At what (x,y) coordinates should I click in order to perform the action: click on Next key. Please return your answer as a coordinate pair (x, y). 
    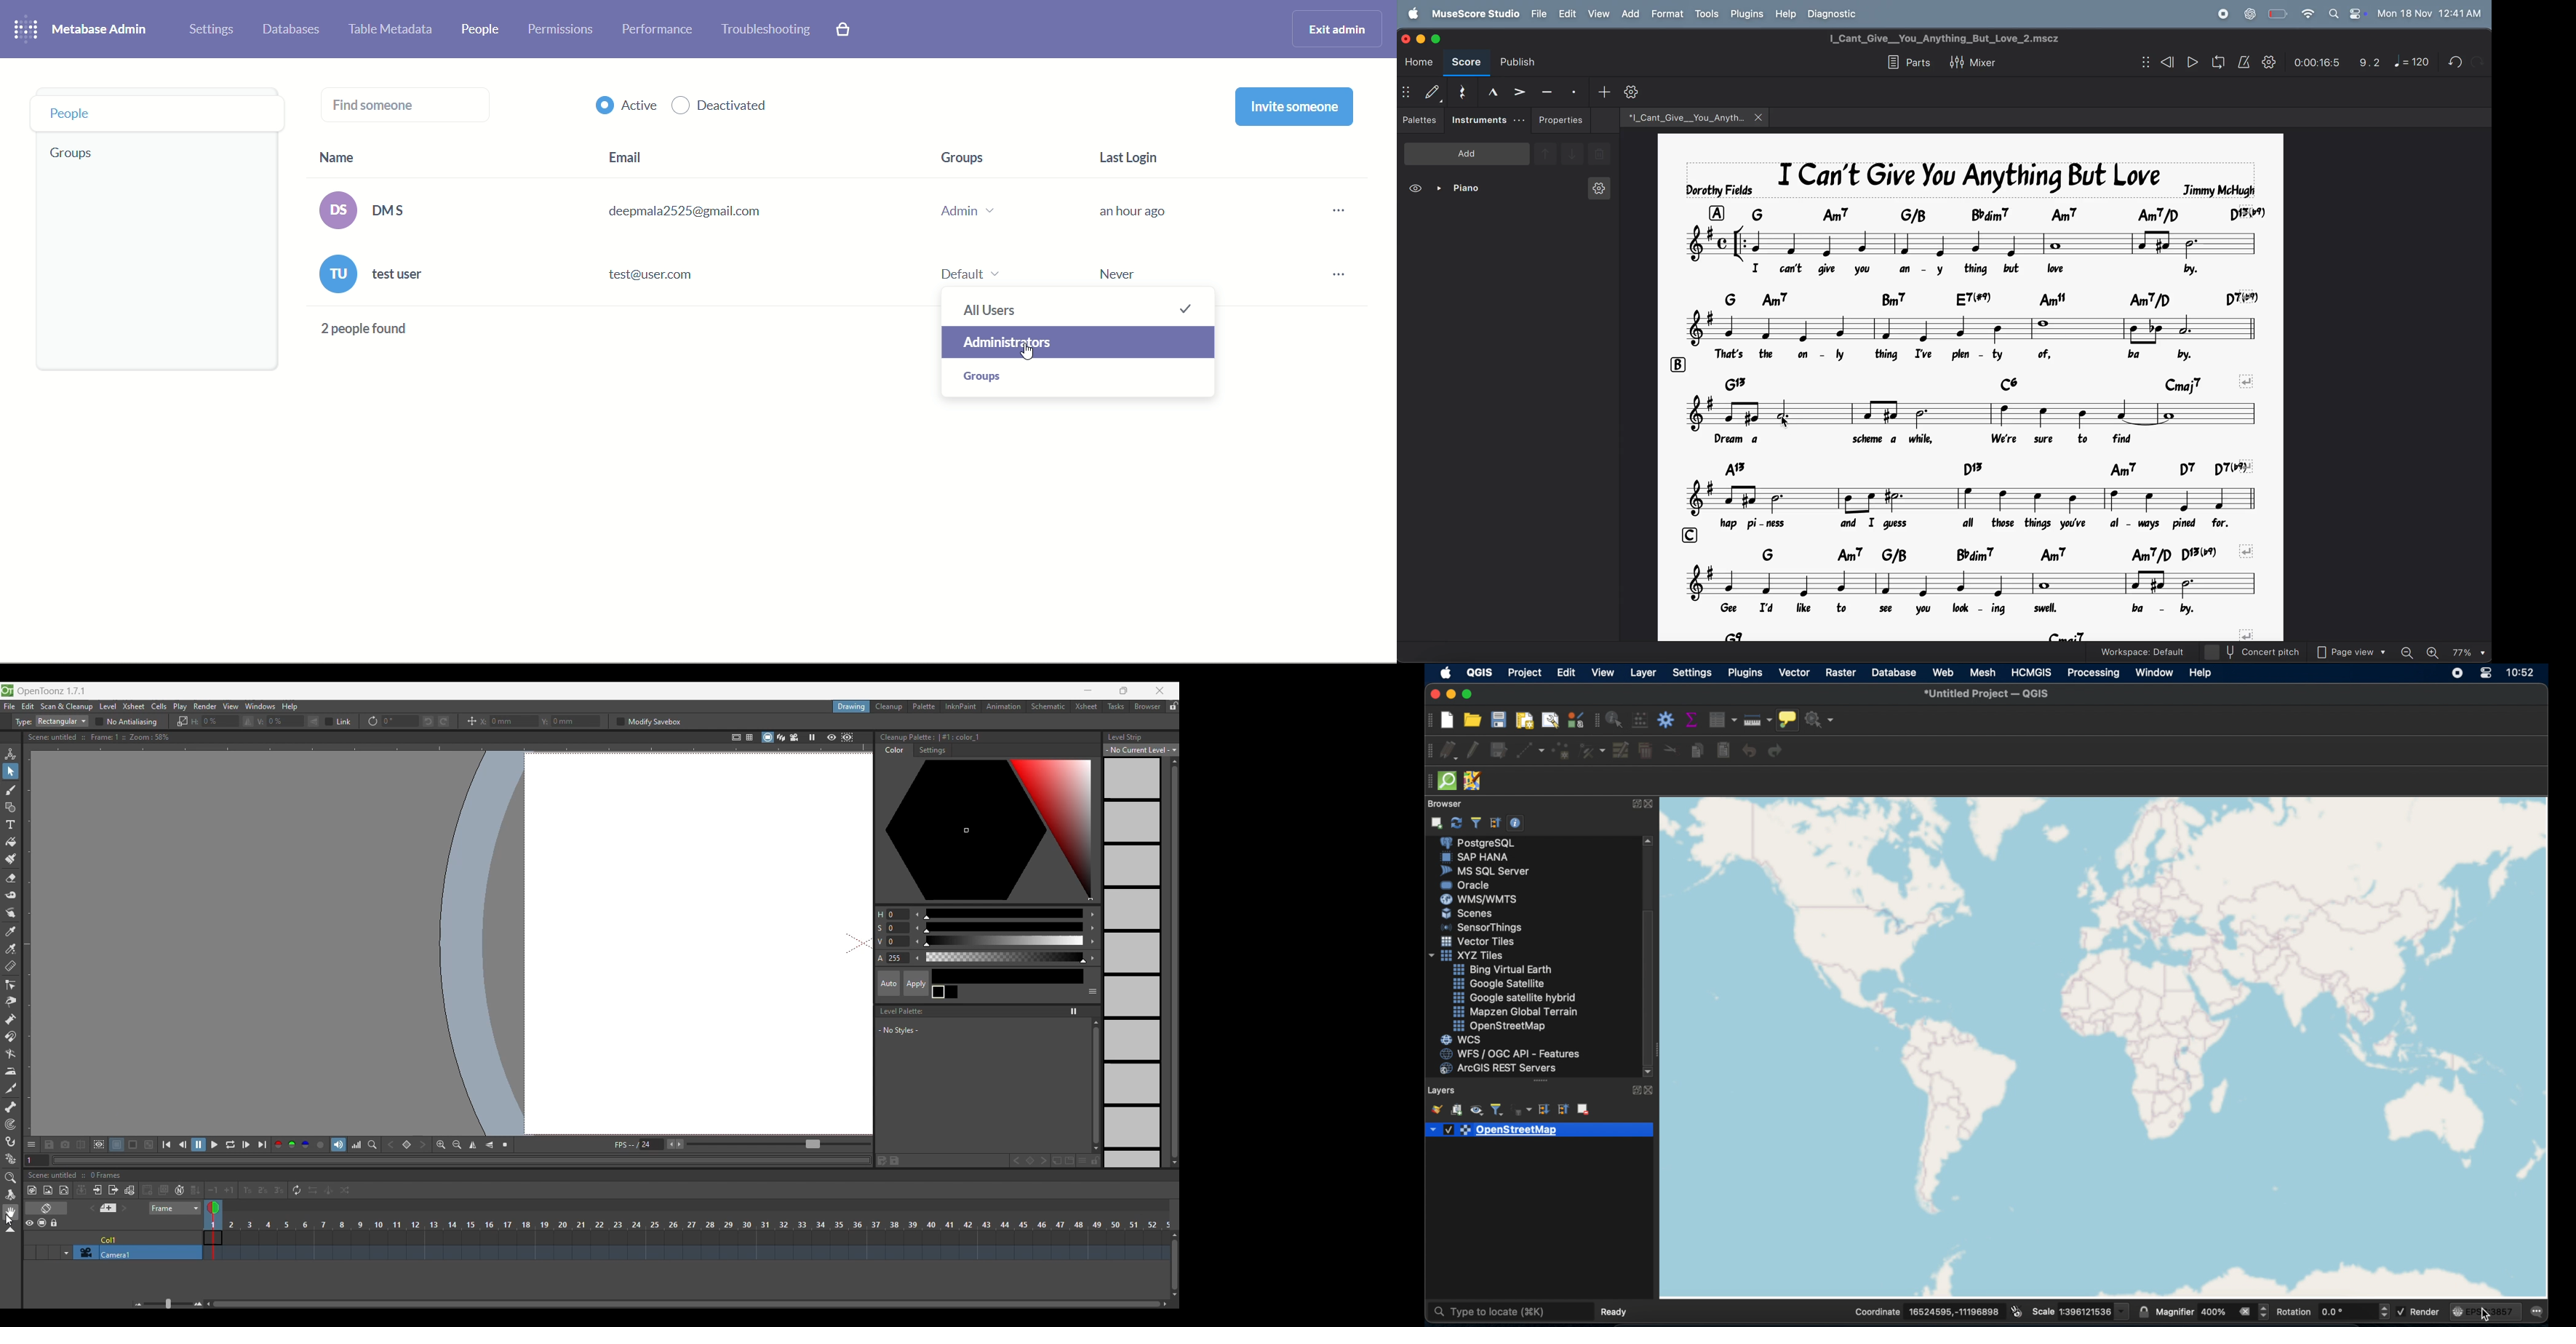
    Looking at the image, I should click on (1042, 1161).